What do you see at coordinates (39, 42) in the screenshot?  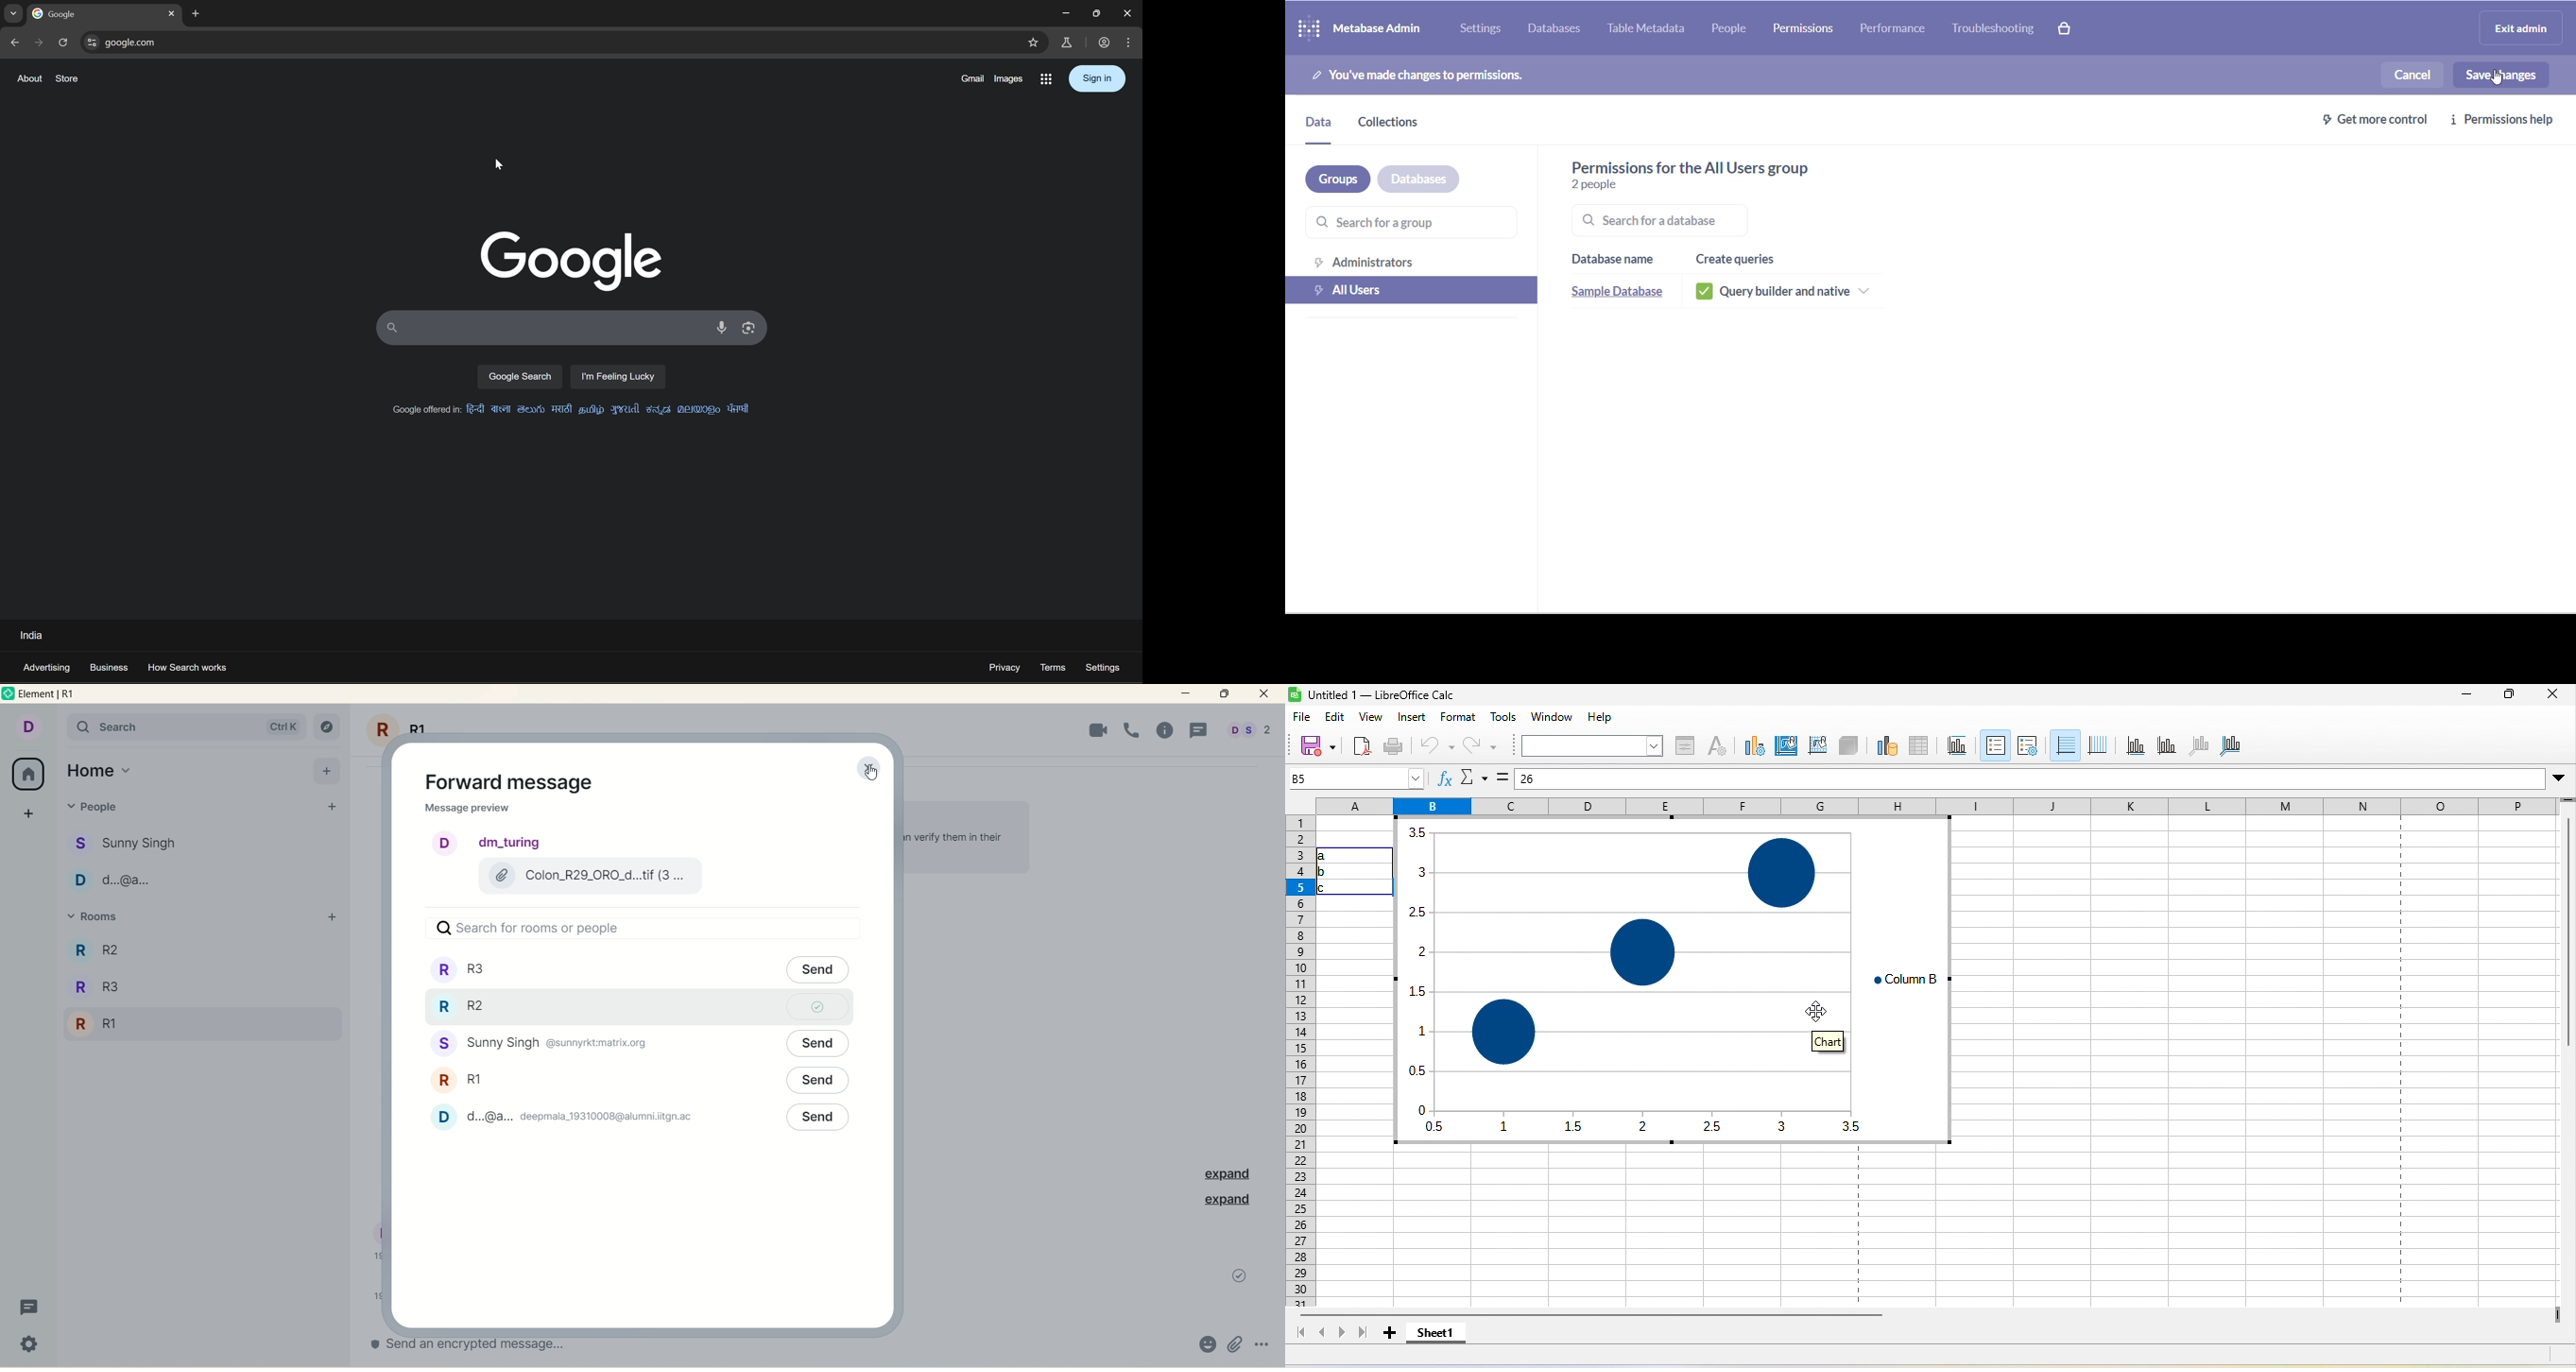 I see `next` at bounding box center [39, 42].